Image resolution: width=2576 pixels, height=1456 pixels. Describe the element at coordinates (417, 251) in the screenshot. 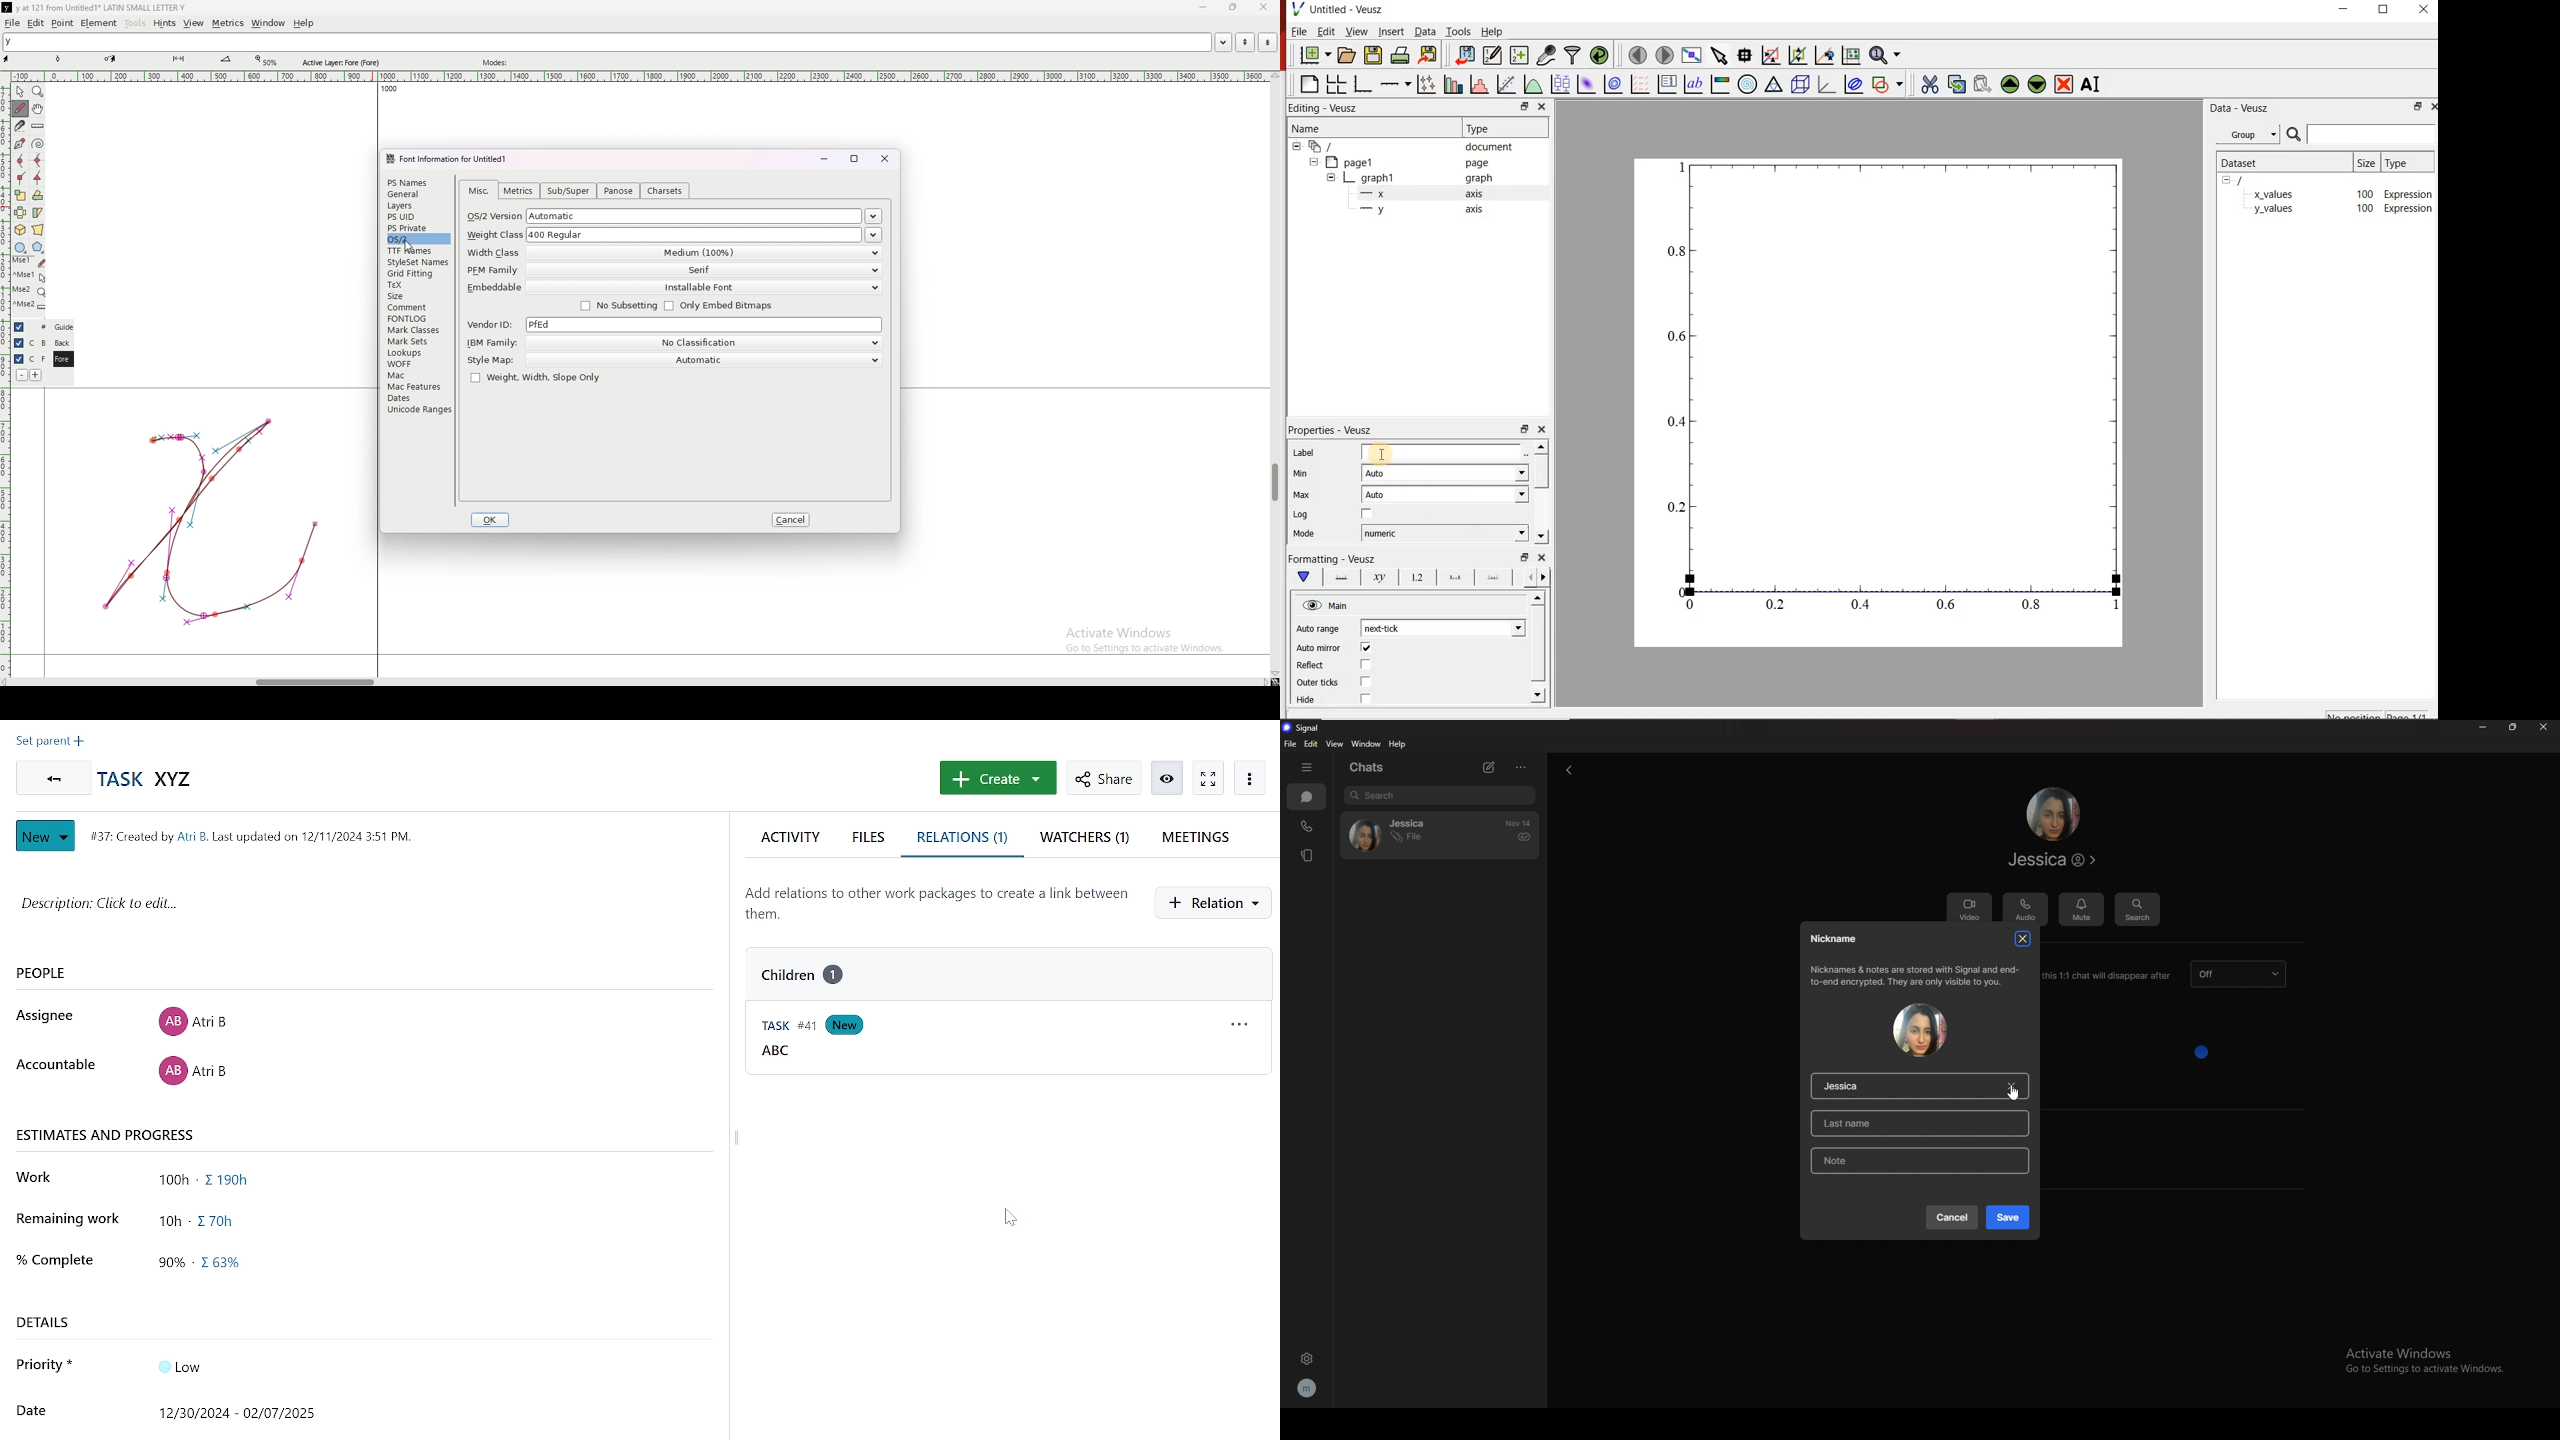

I see `ttf frames` at that location.